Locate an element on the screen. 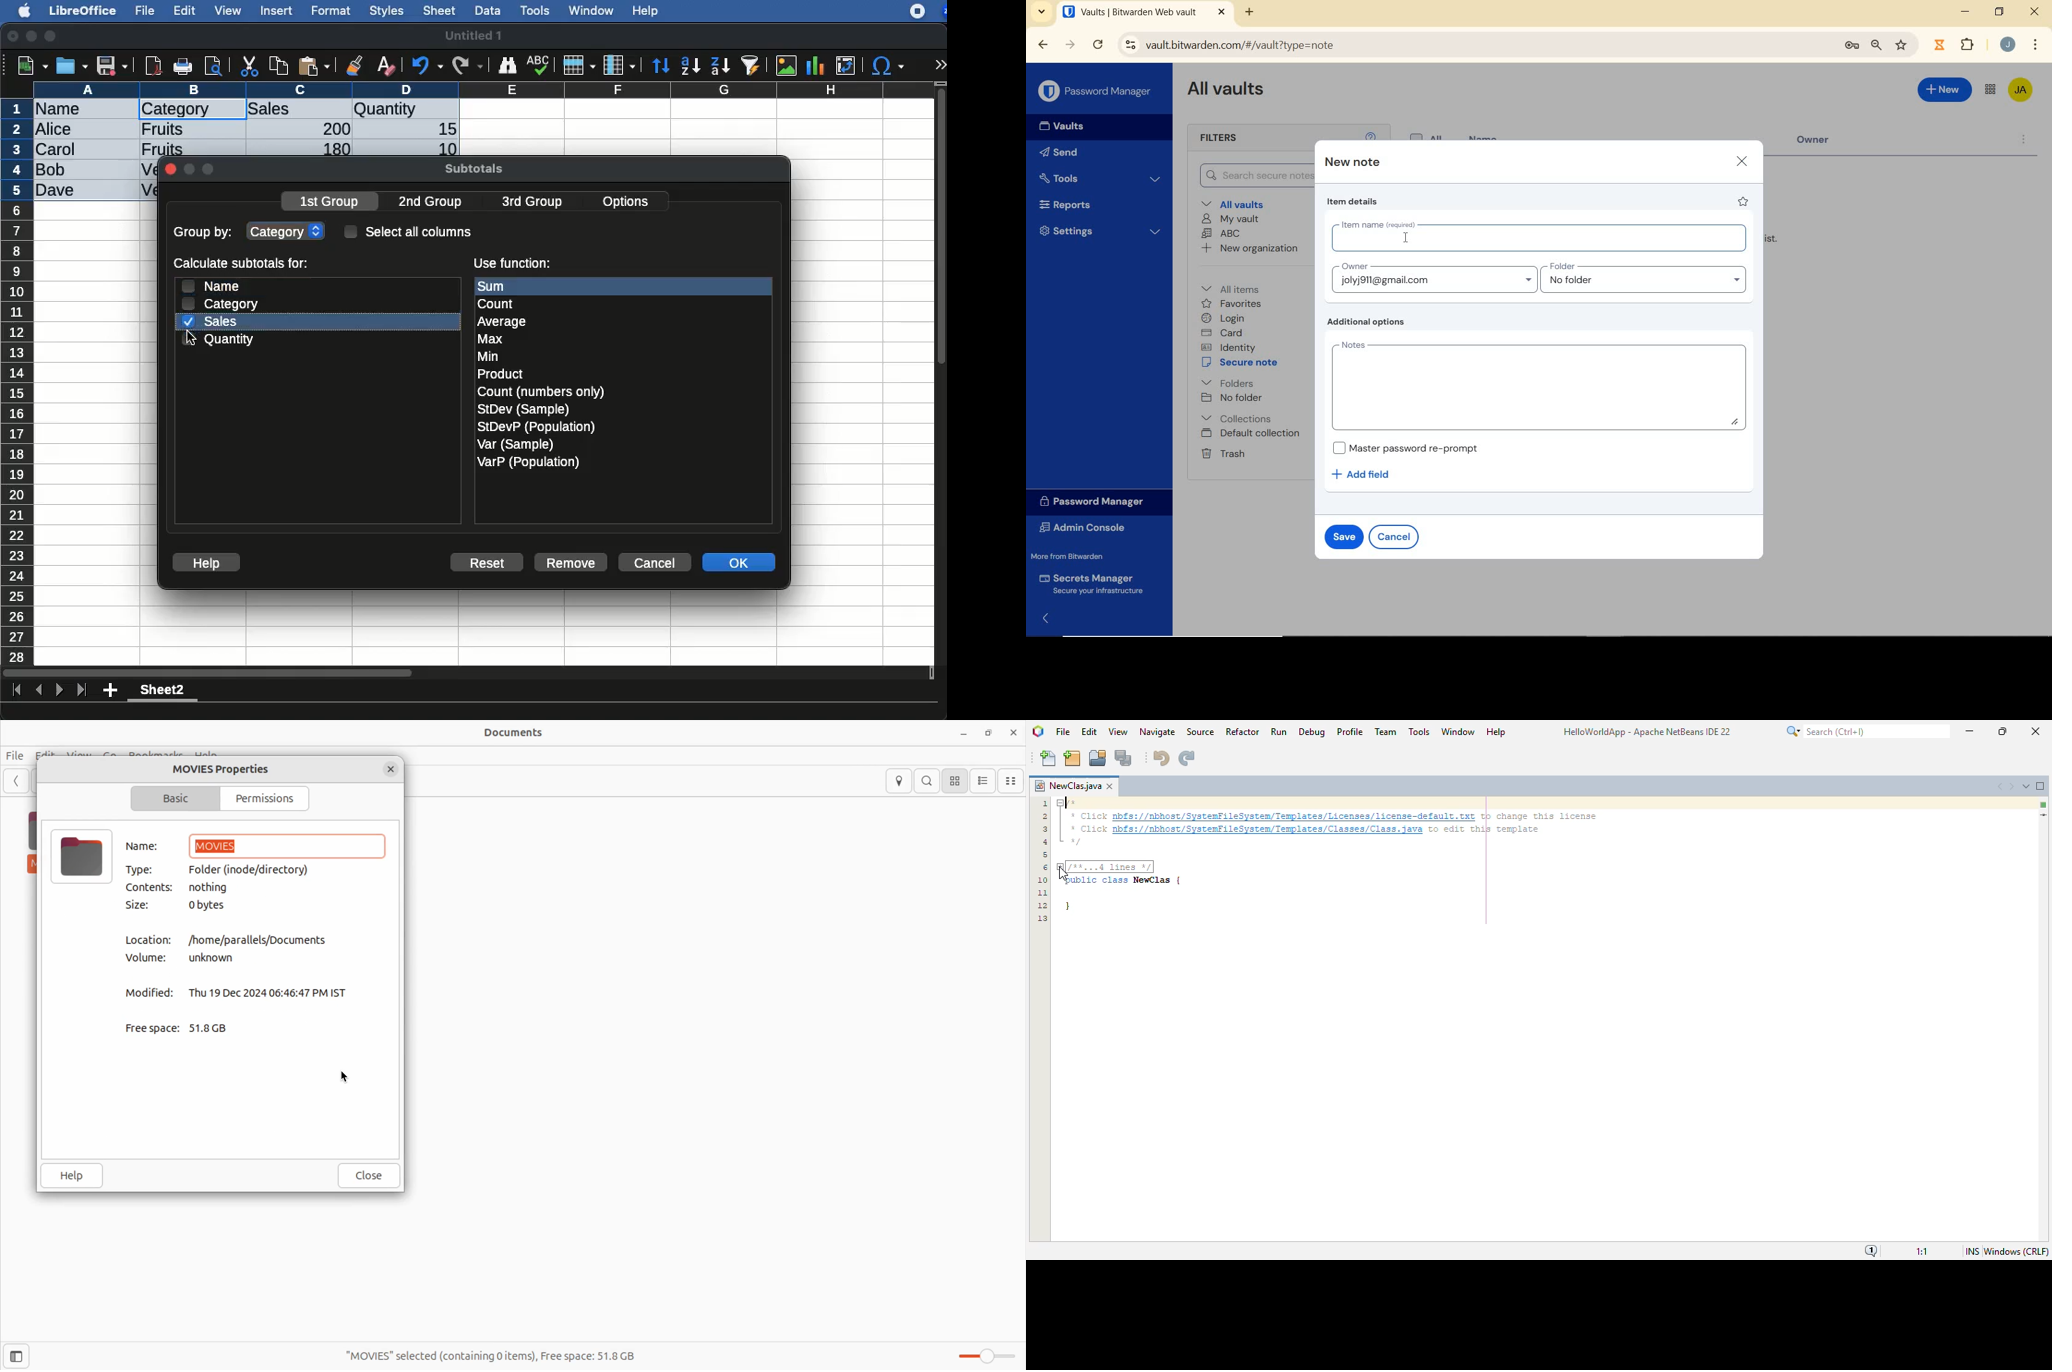 The height and width of the screenshot is (1372, 2072). Collections is located at coordinates (1239, 418).